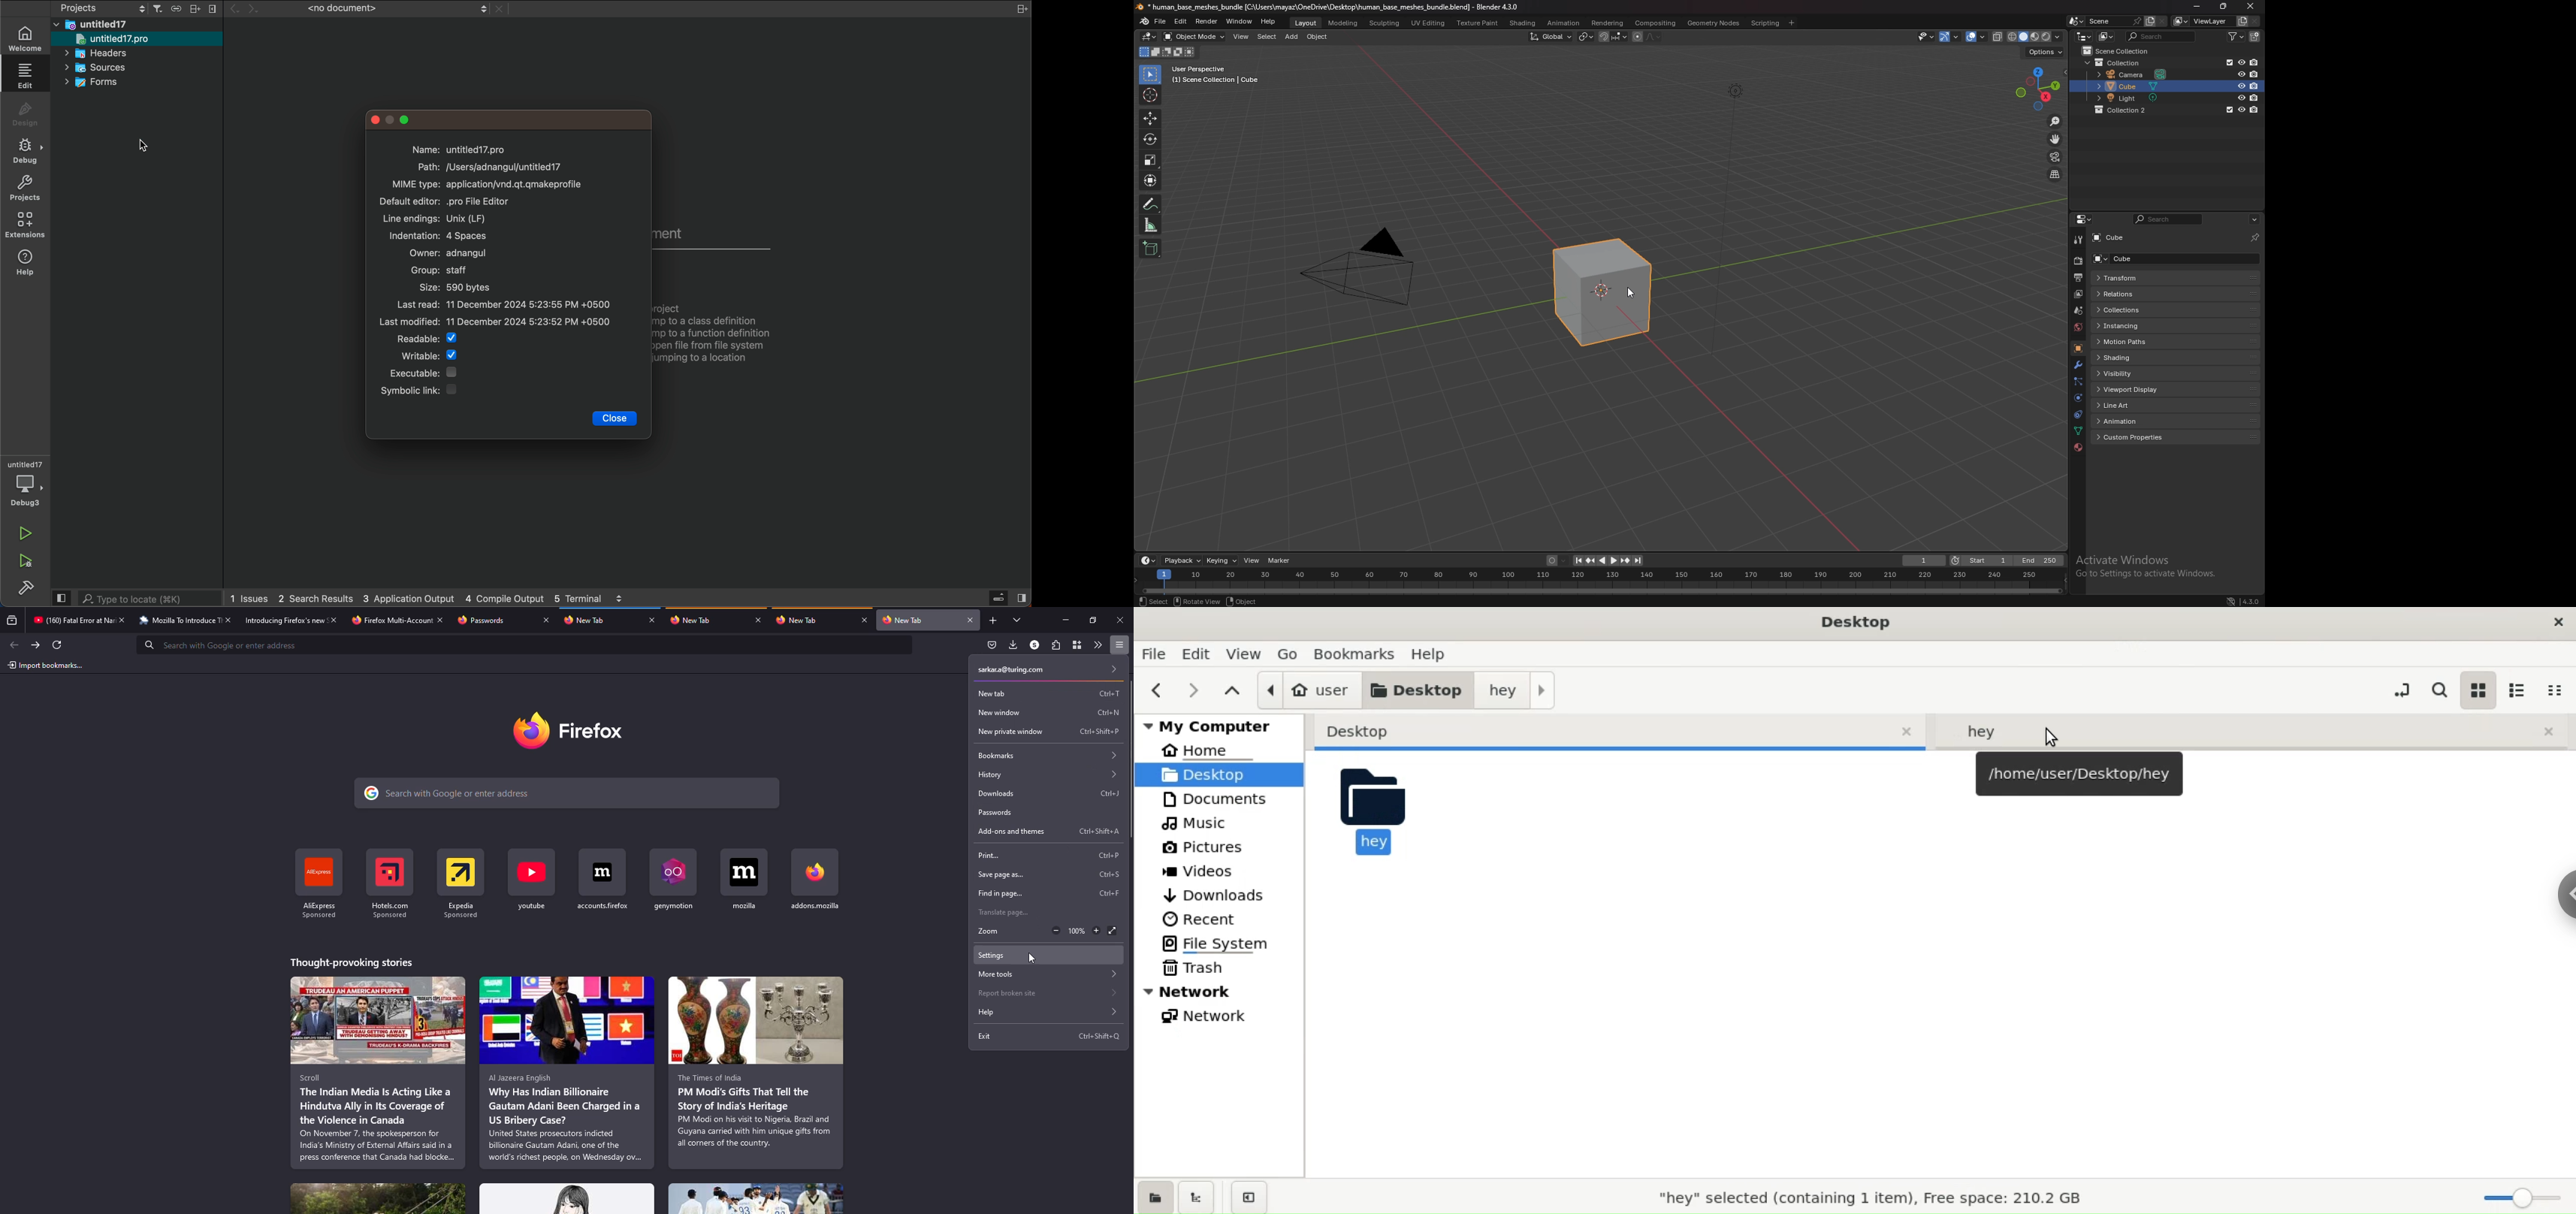  I want to click on new tab, so click(1047, 694).